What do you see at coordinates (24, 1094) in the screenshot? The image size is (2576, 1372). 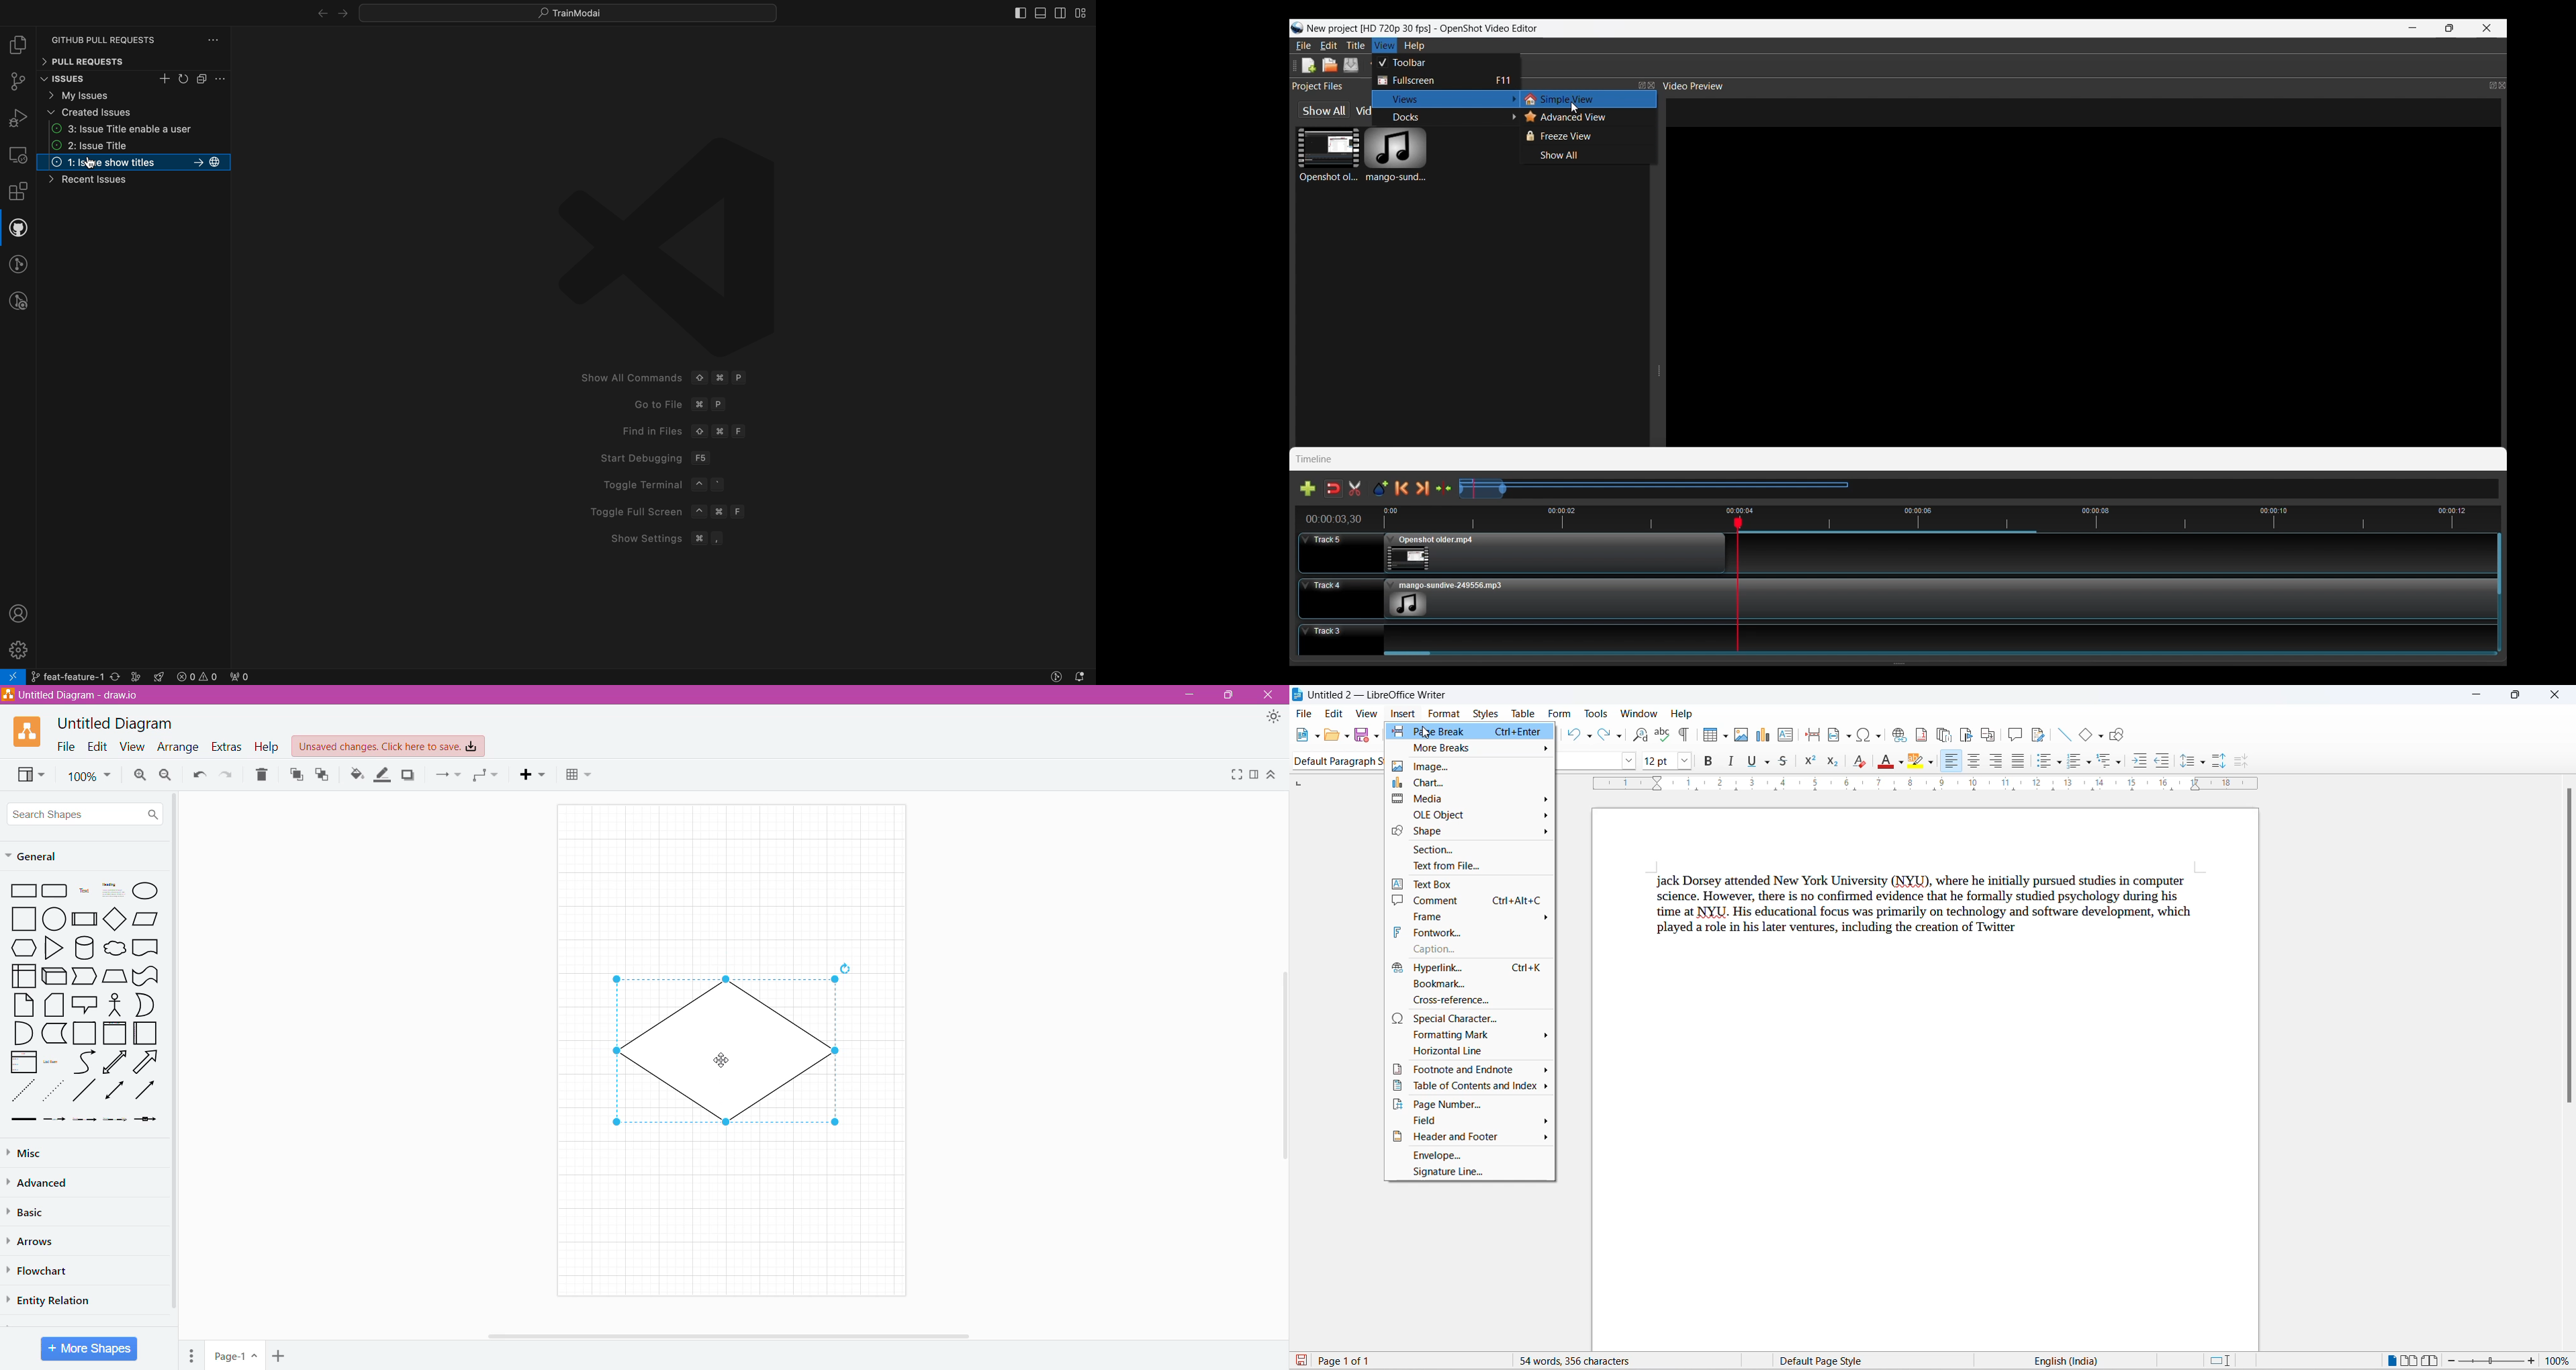 I see `Dashed Line` at bounding box center [24, 1094].